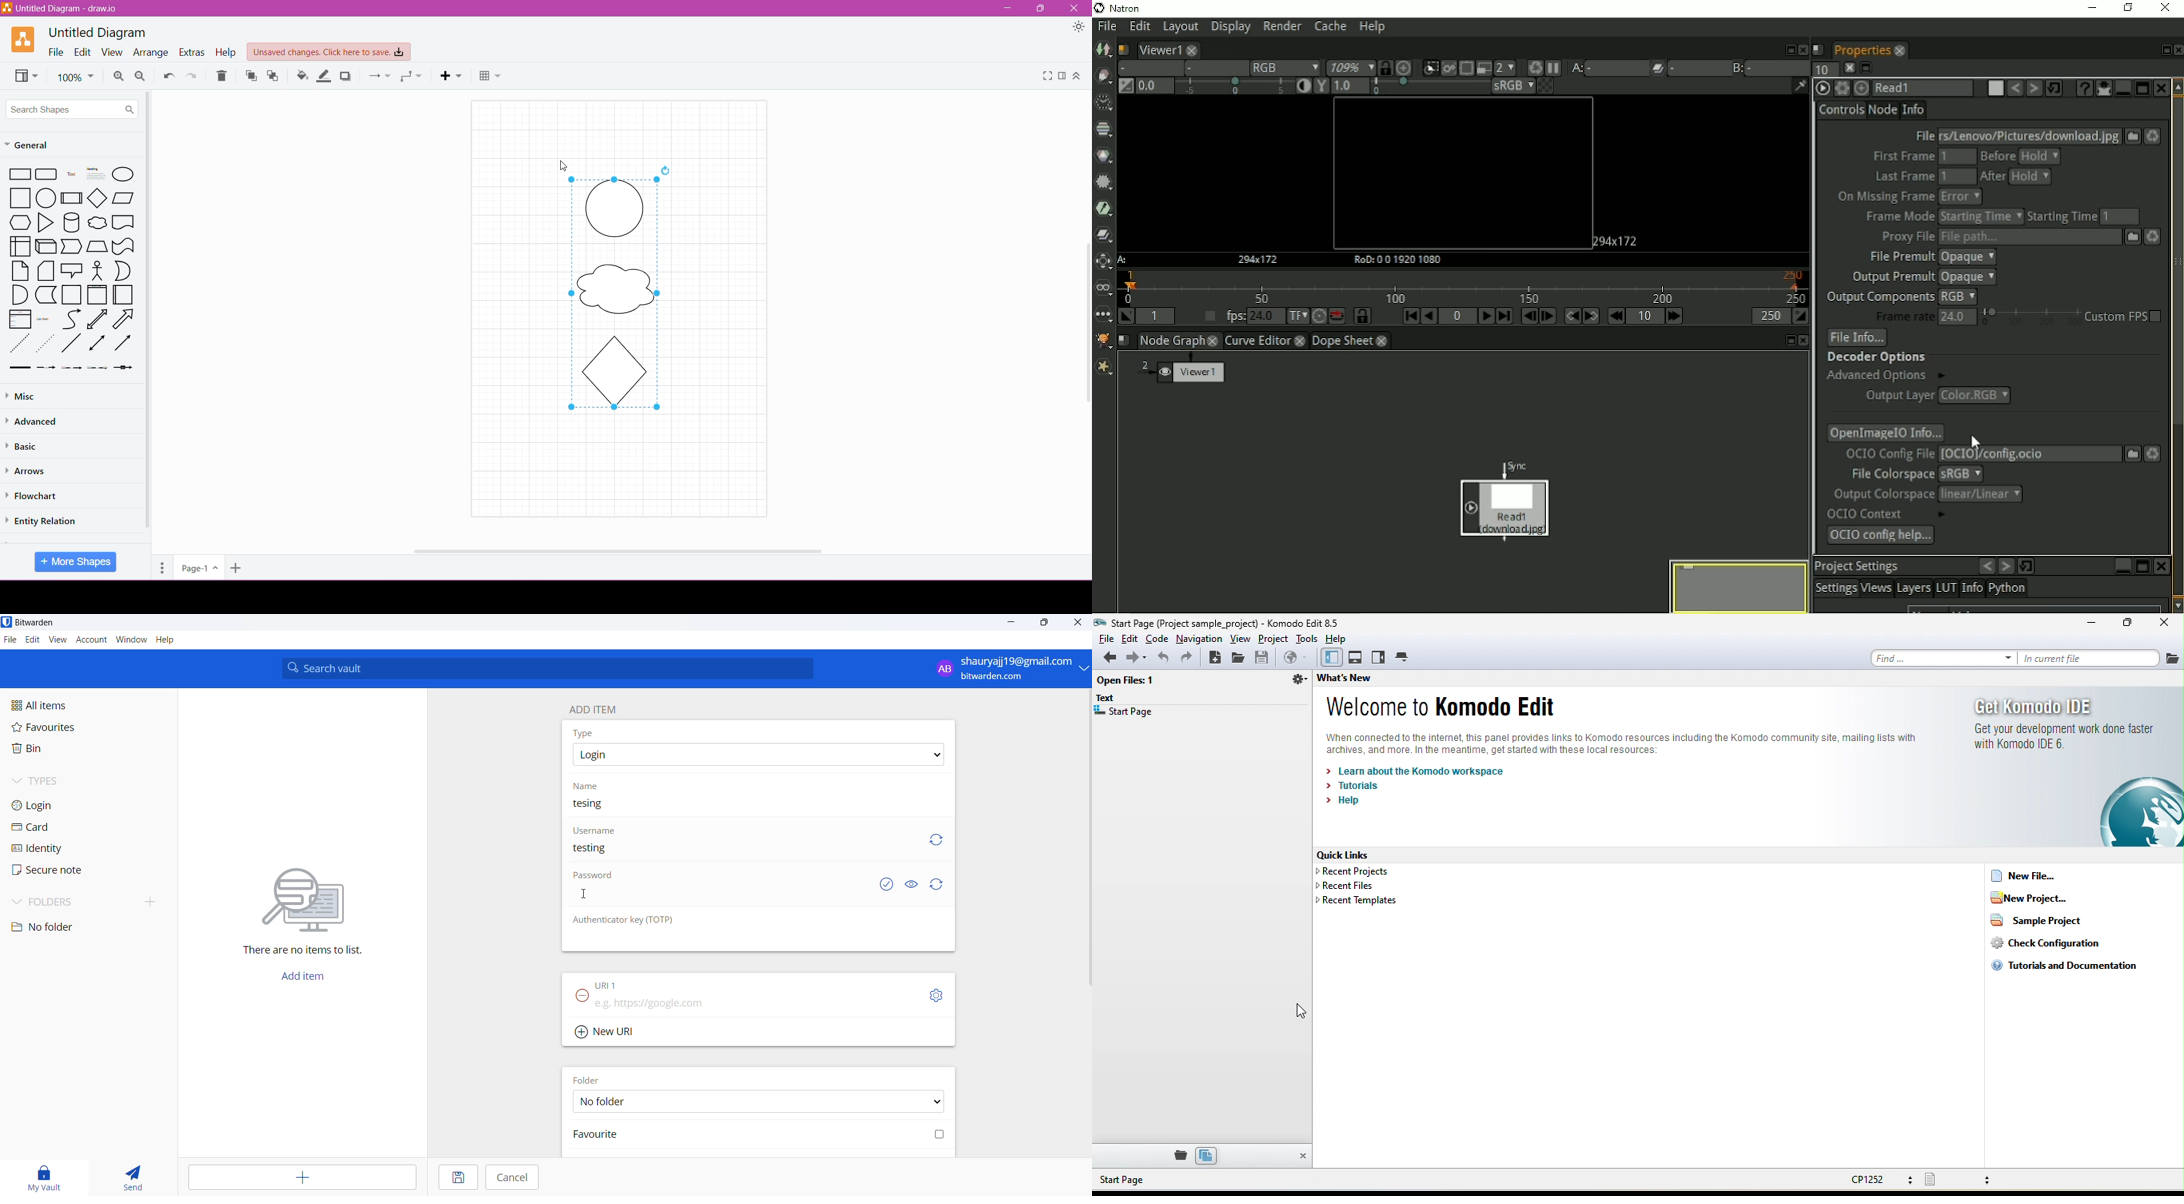  Describe the element at coordinates (1939, 657) in the screenshot. I see `find` at that location.